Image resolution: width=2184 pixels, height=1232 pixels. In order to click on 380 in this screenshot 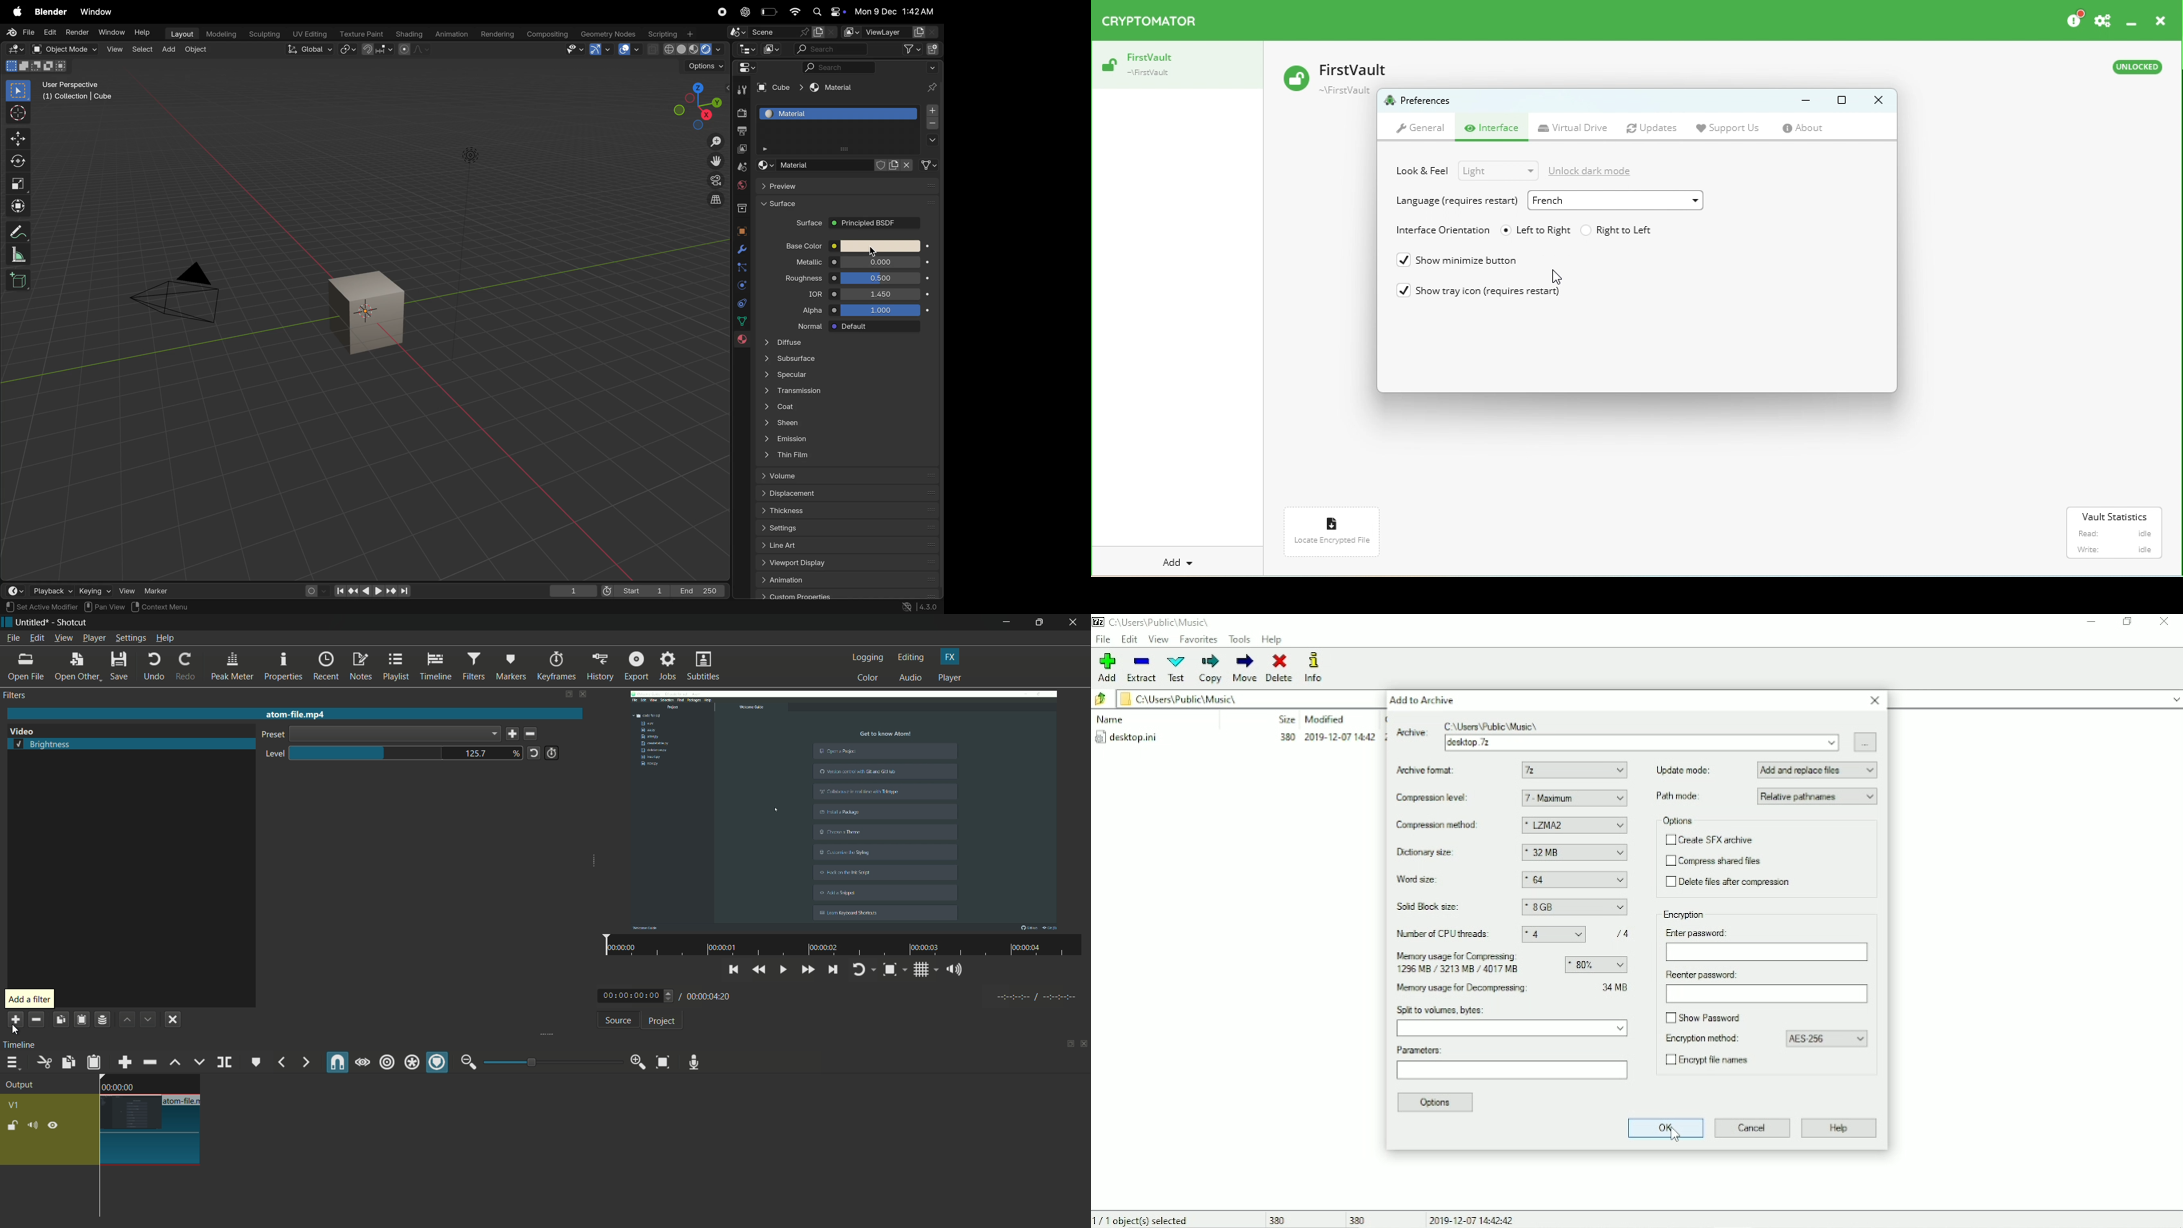, I will do `click(1359, 1219)`.